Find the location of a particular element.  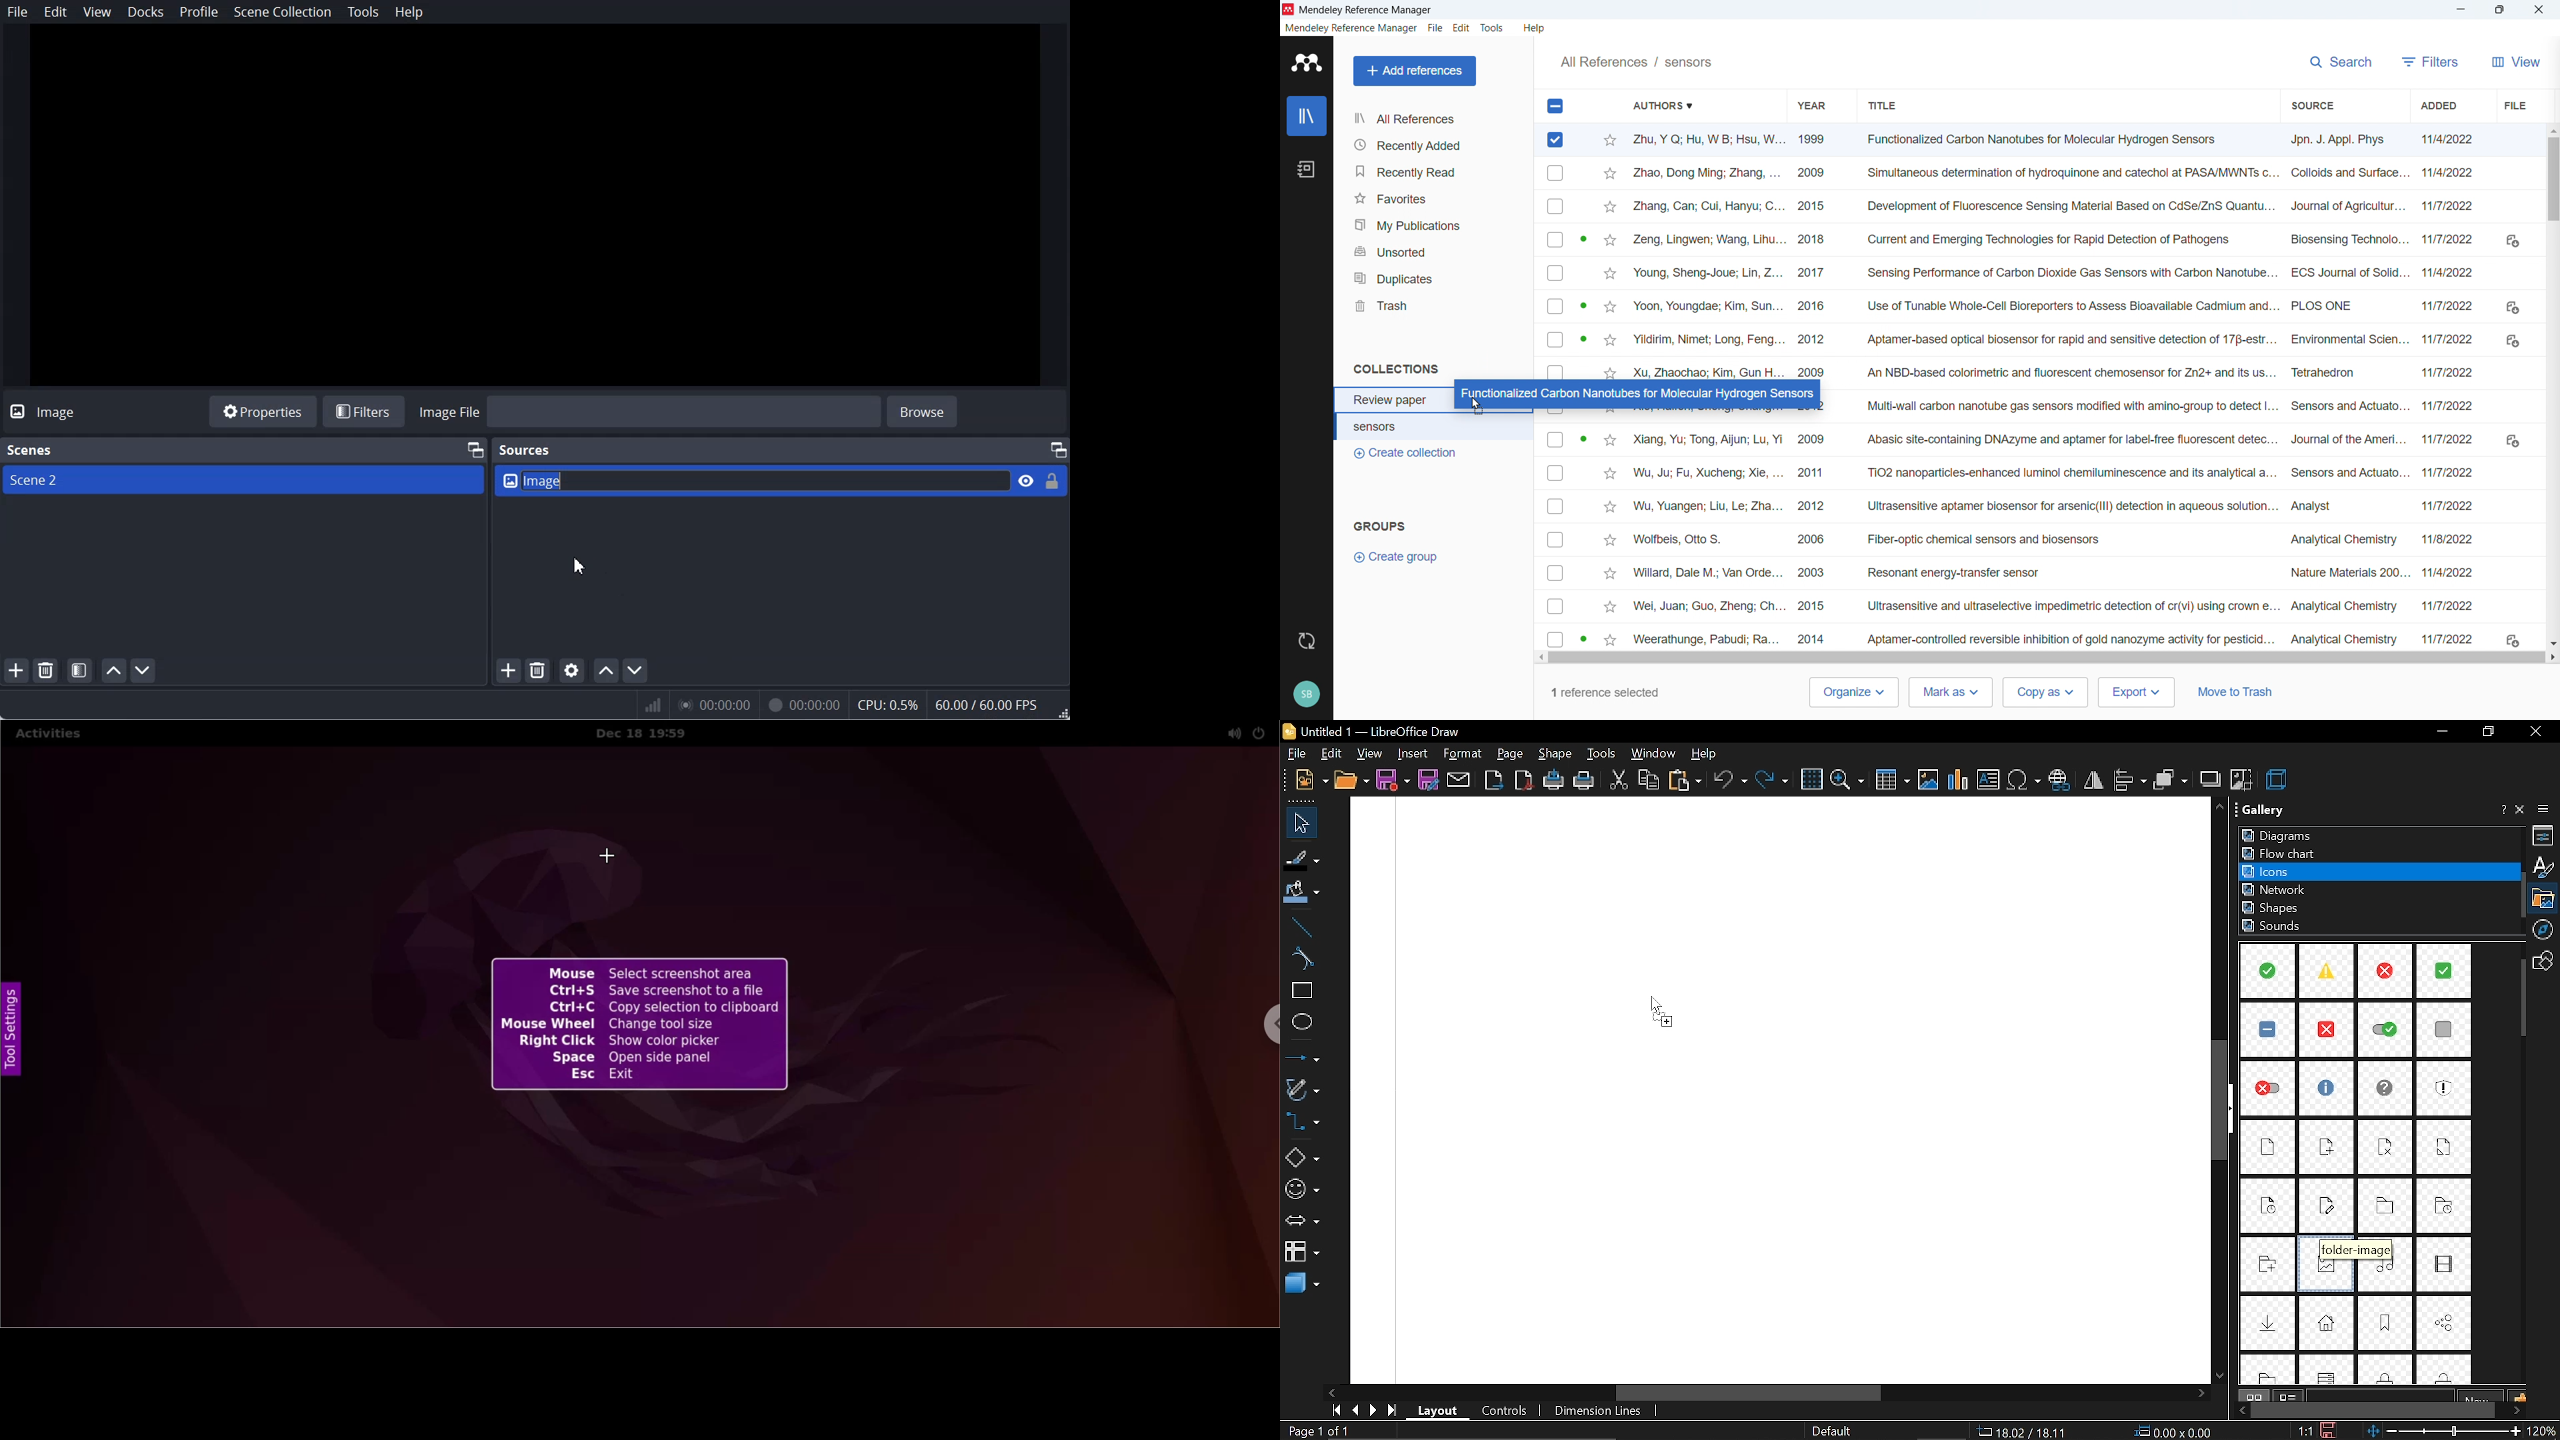

Move scene up is located at coordinates (114, 669).